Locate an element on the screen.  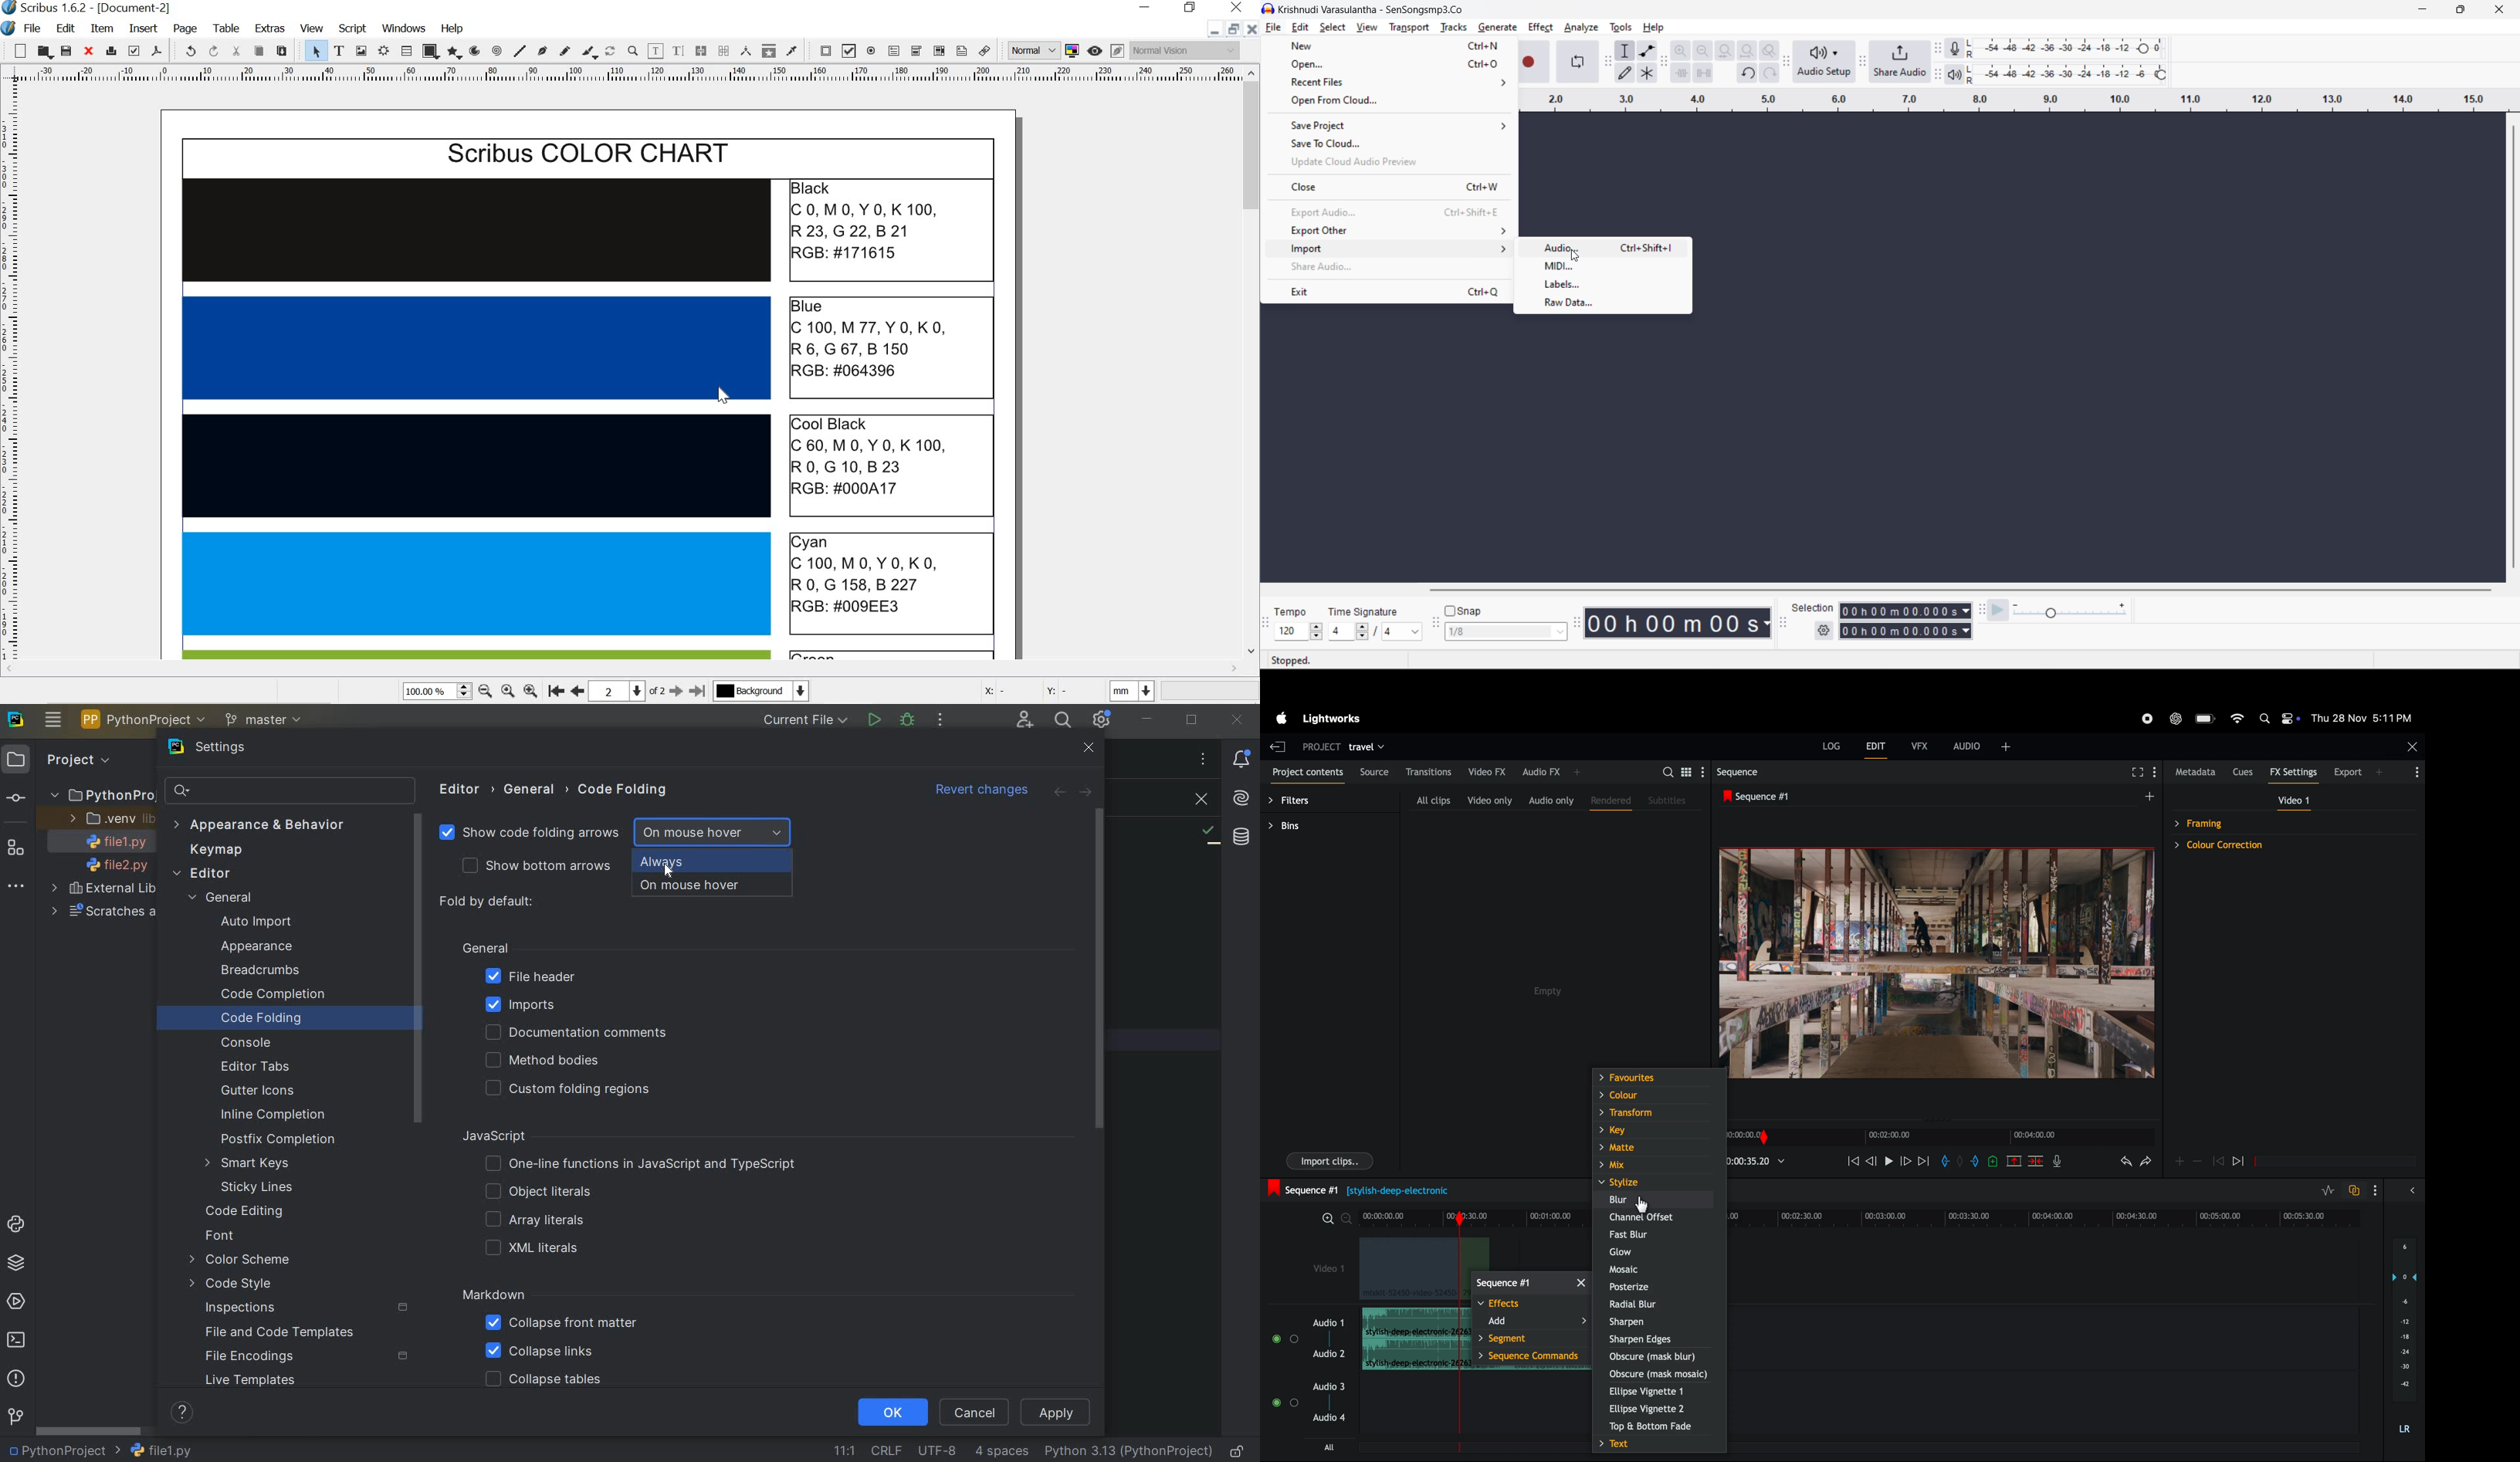
scribus color chart is located at coordinates (586, 154).